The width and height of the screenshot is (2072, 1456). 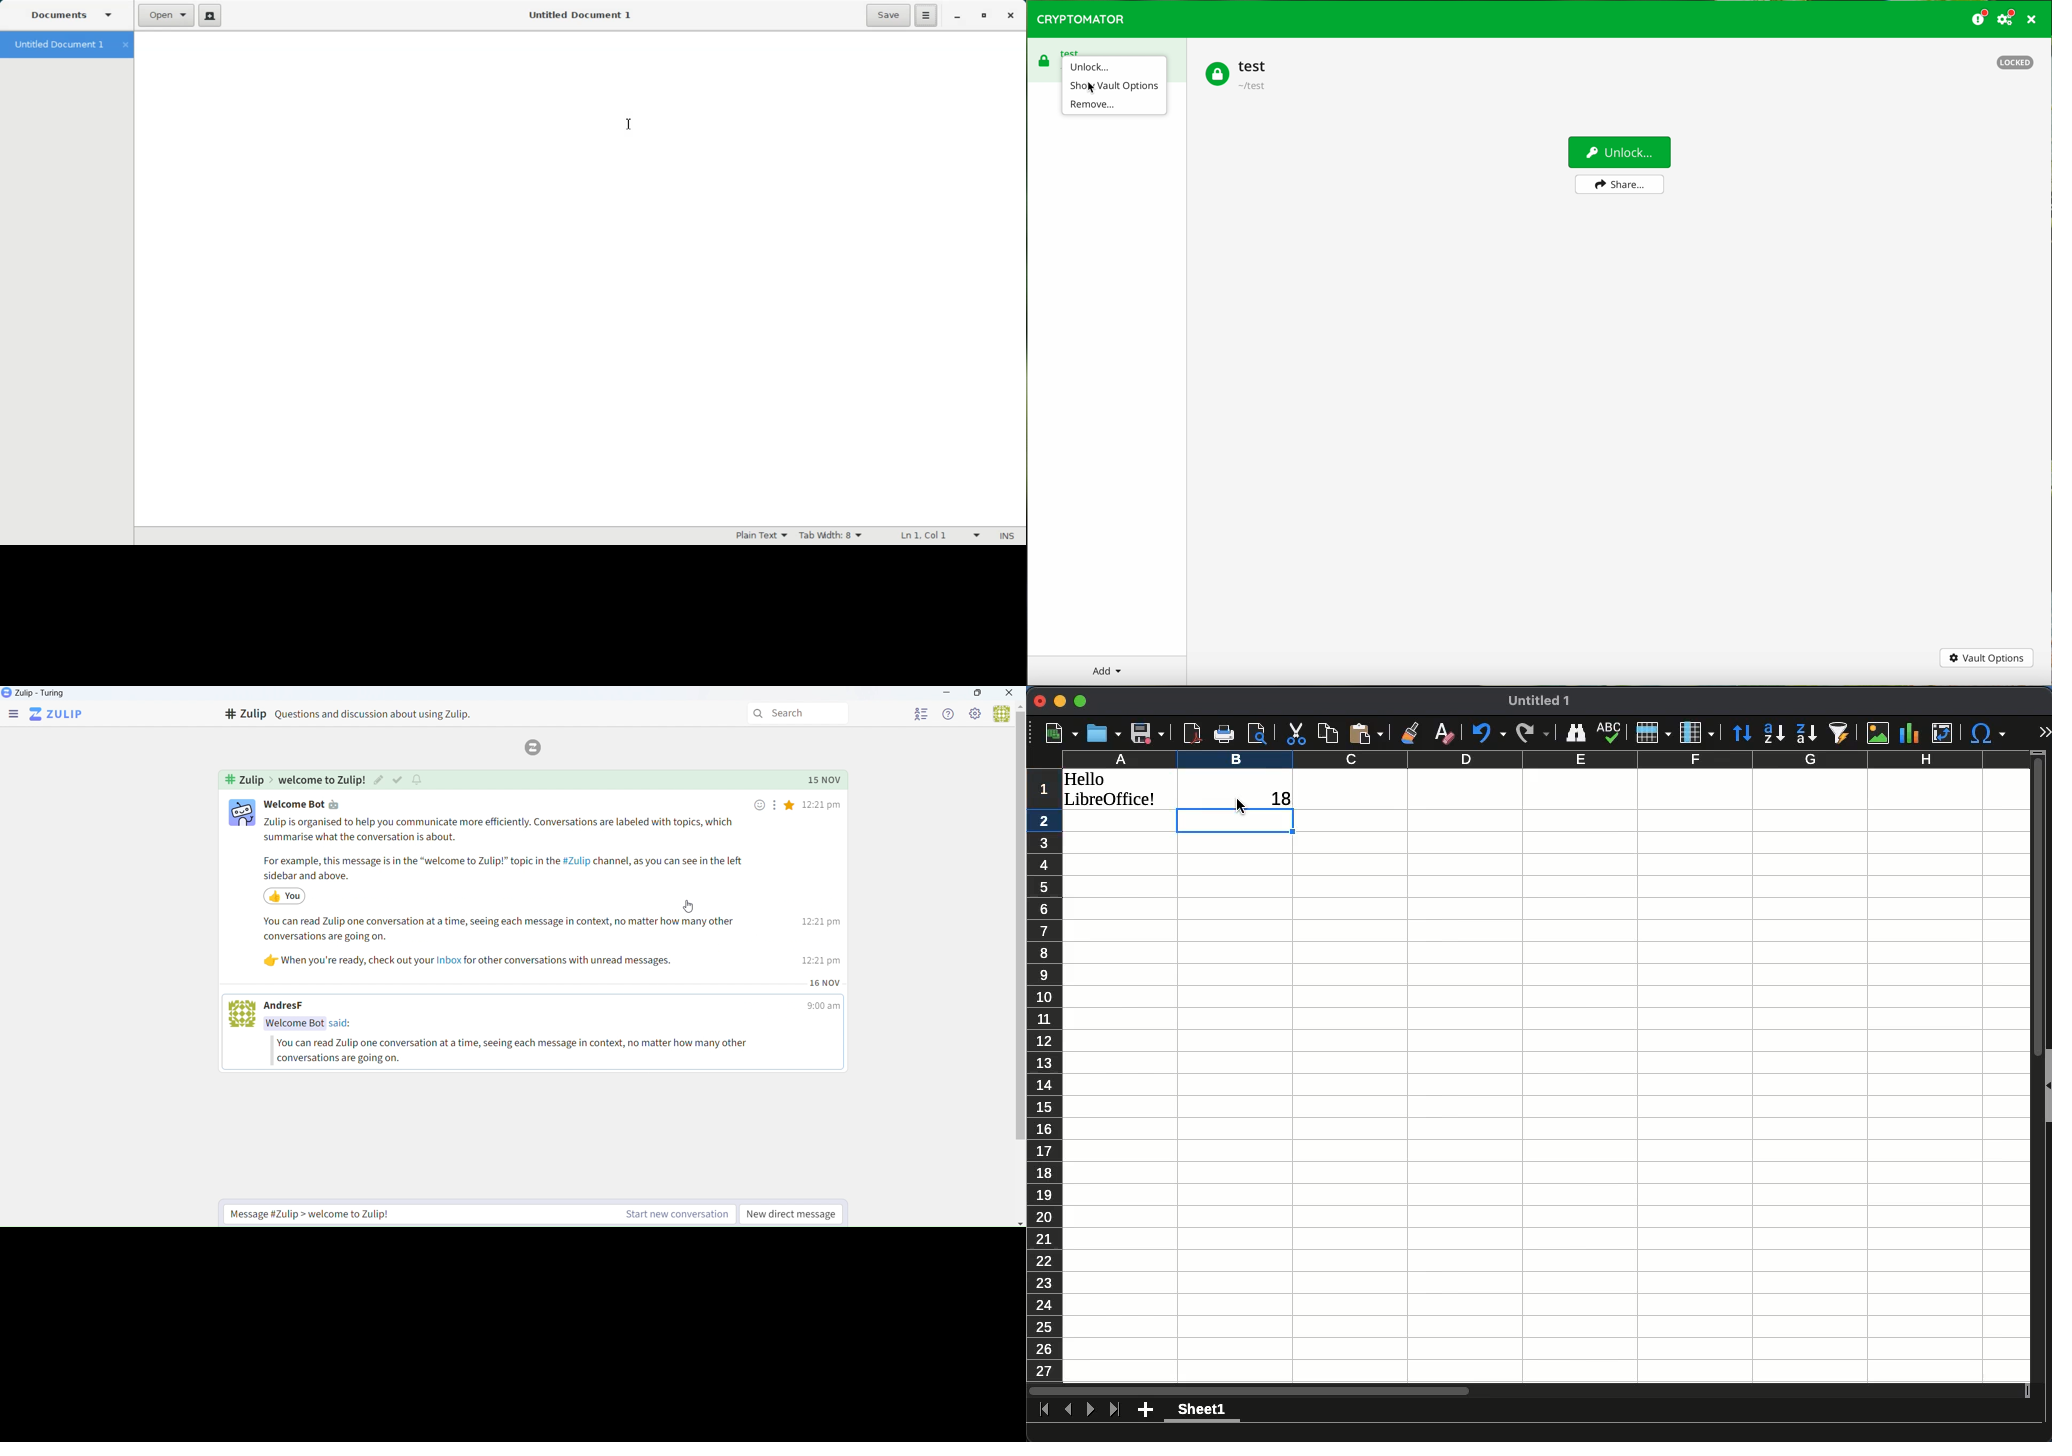 What do you see at coordinates (295, 1007) in the screenshot?
I see ` AndresF` at bounding box center [295, 1007].